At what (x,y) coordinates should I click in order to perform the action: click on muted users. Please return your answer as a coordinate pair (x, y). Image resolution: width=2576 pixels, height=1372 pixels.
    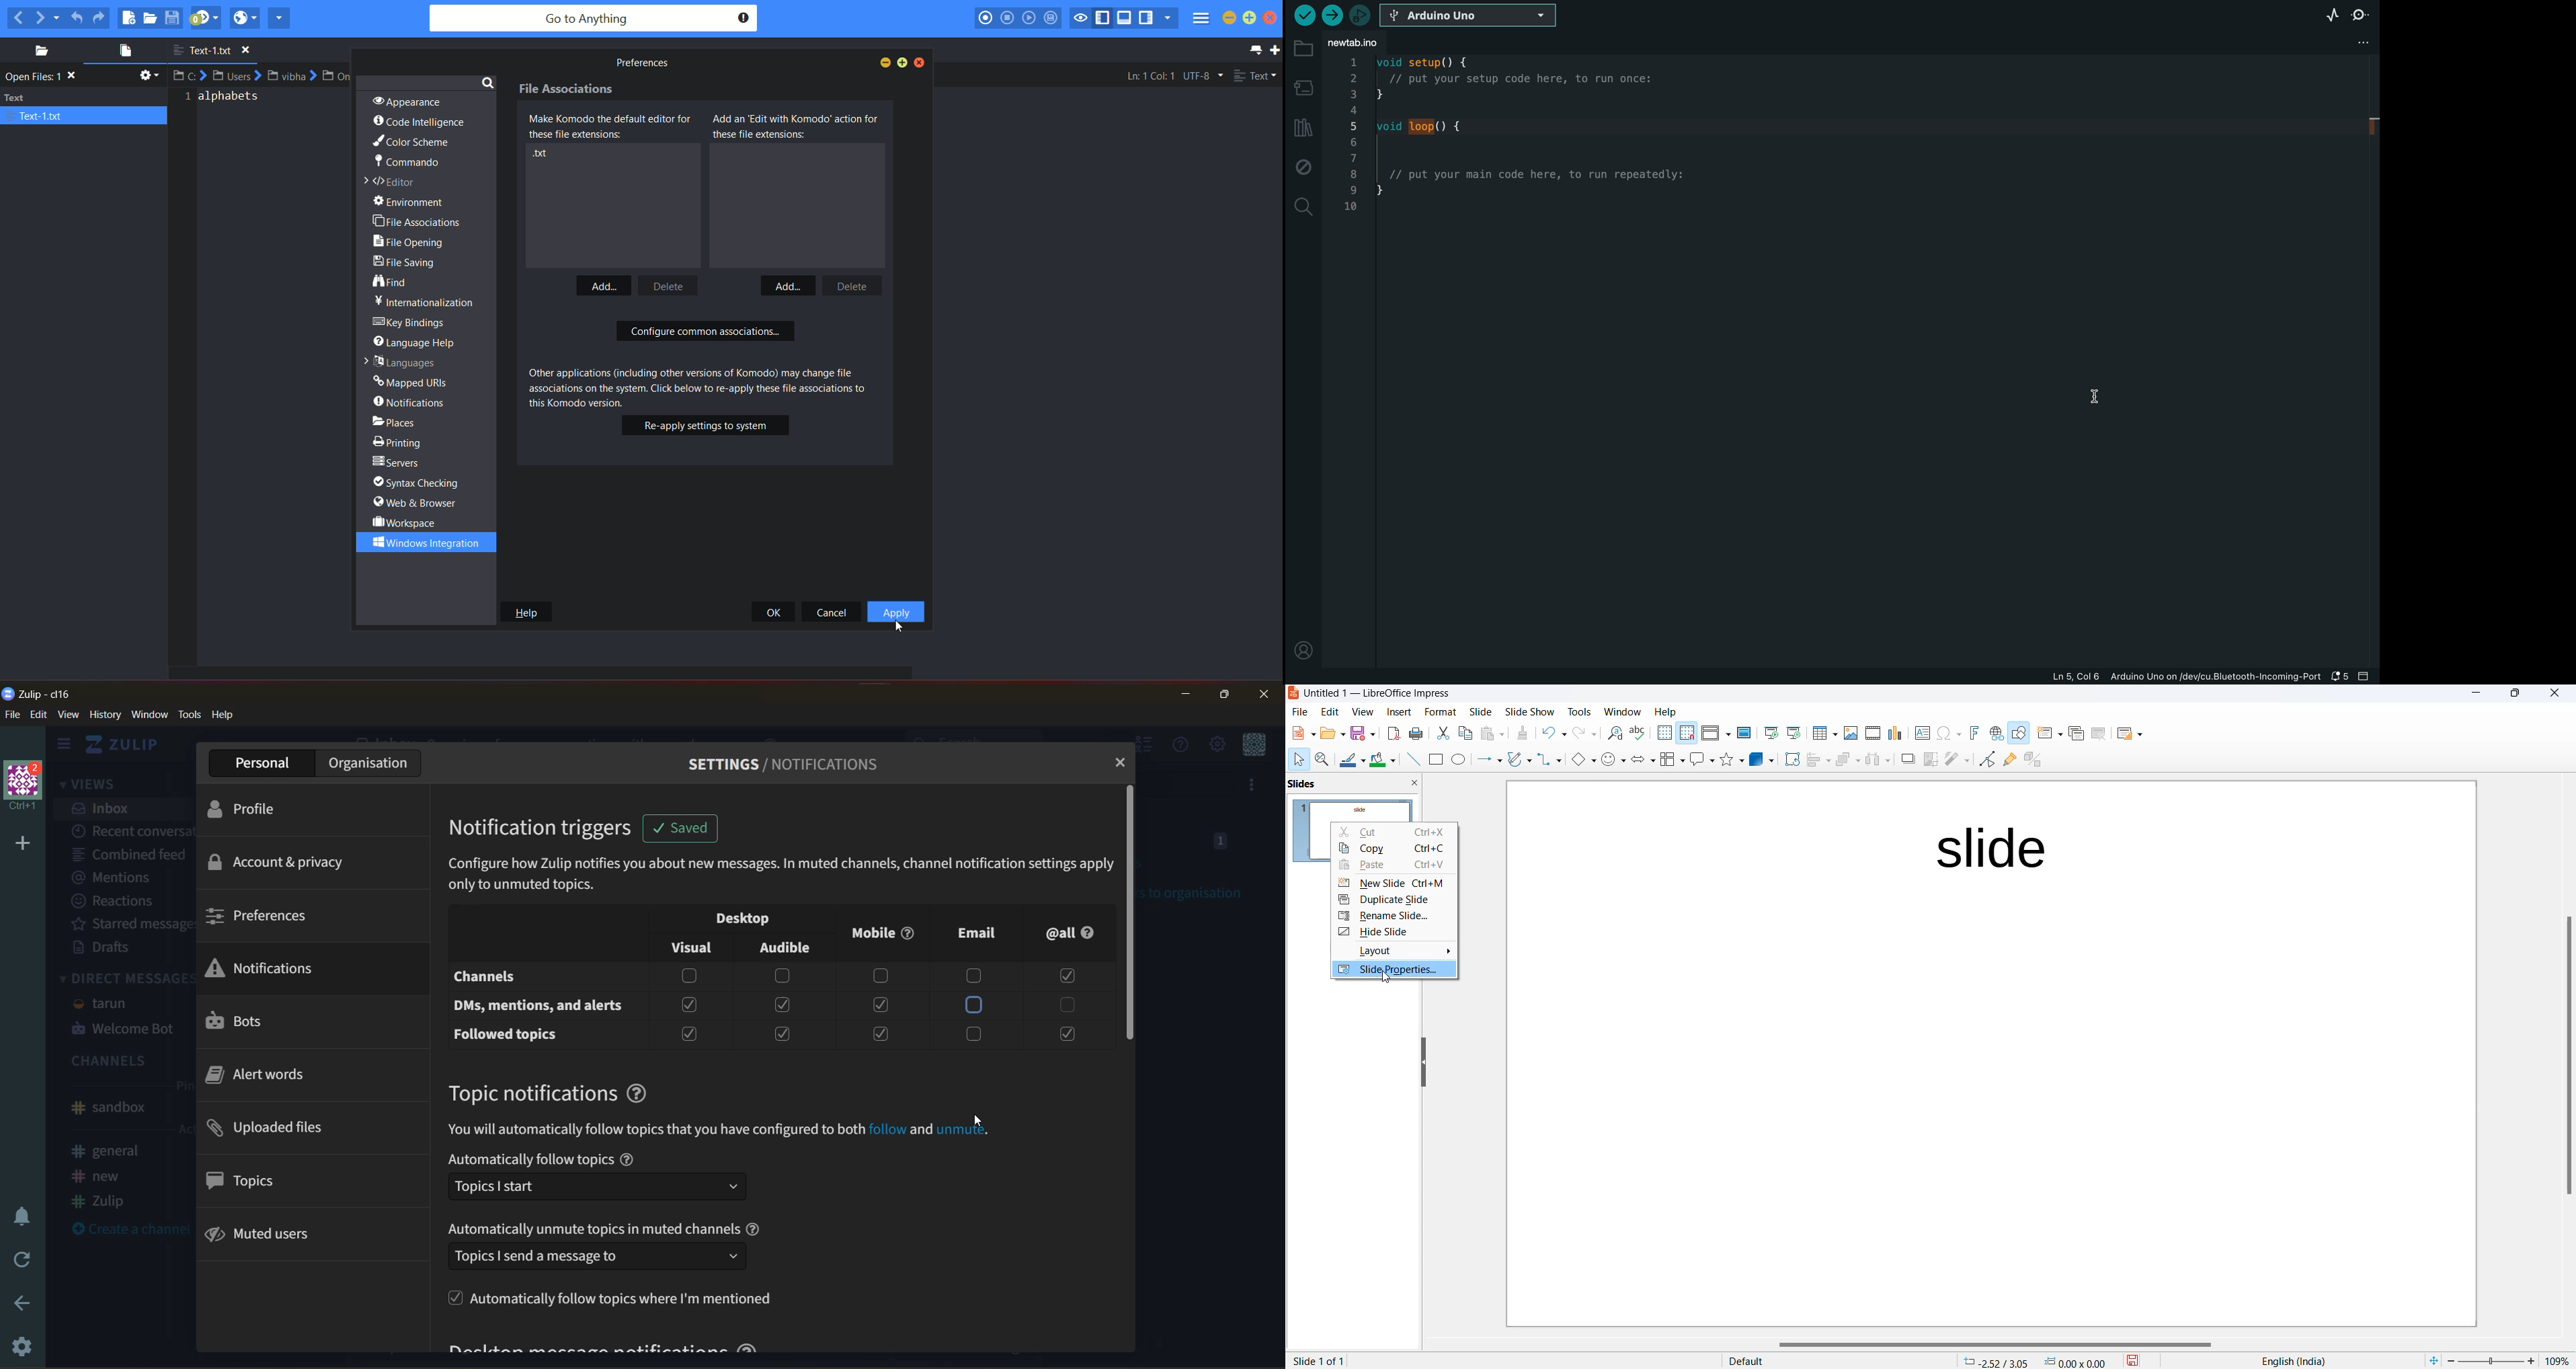
    Looking at the image, I should click on (272, 1236).